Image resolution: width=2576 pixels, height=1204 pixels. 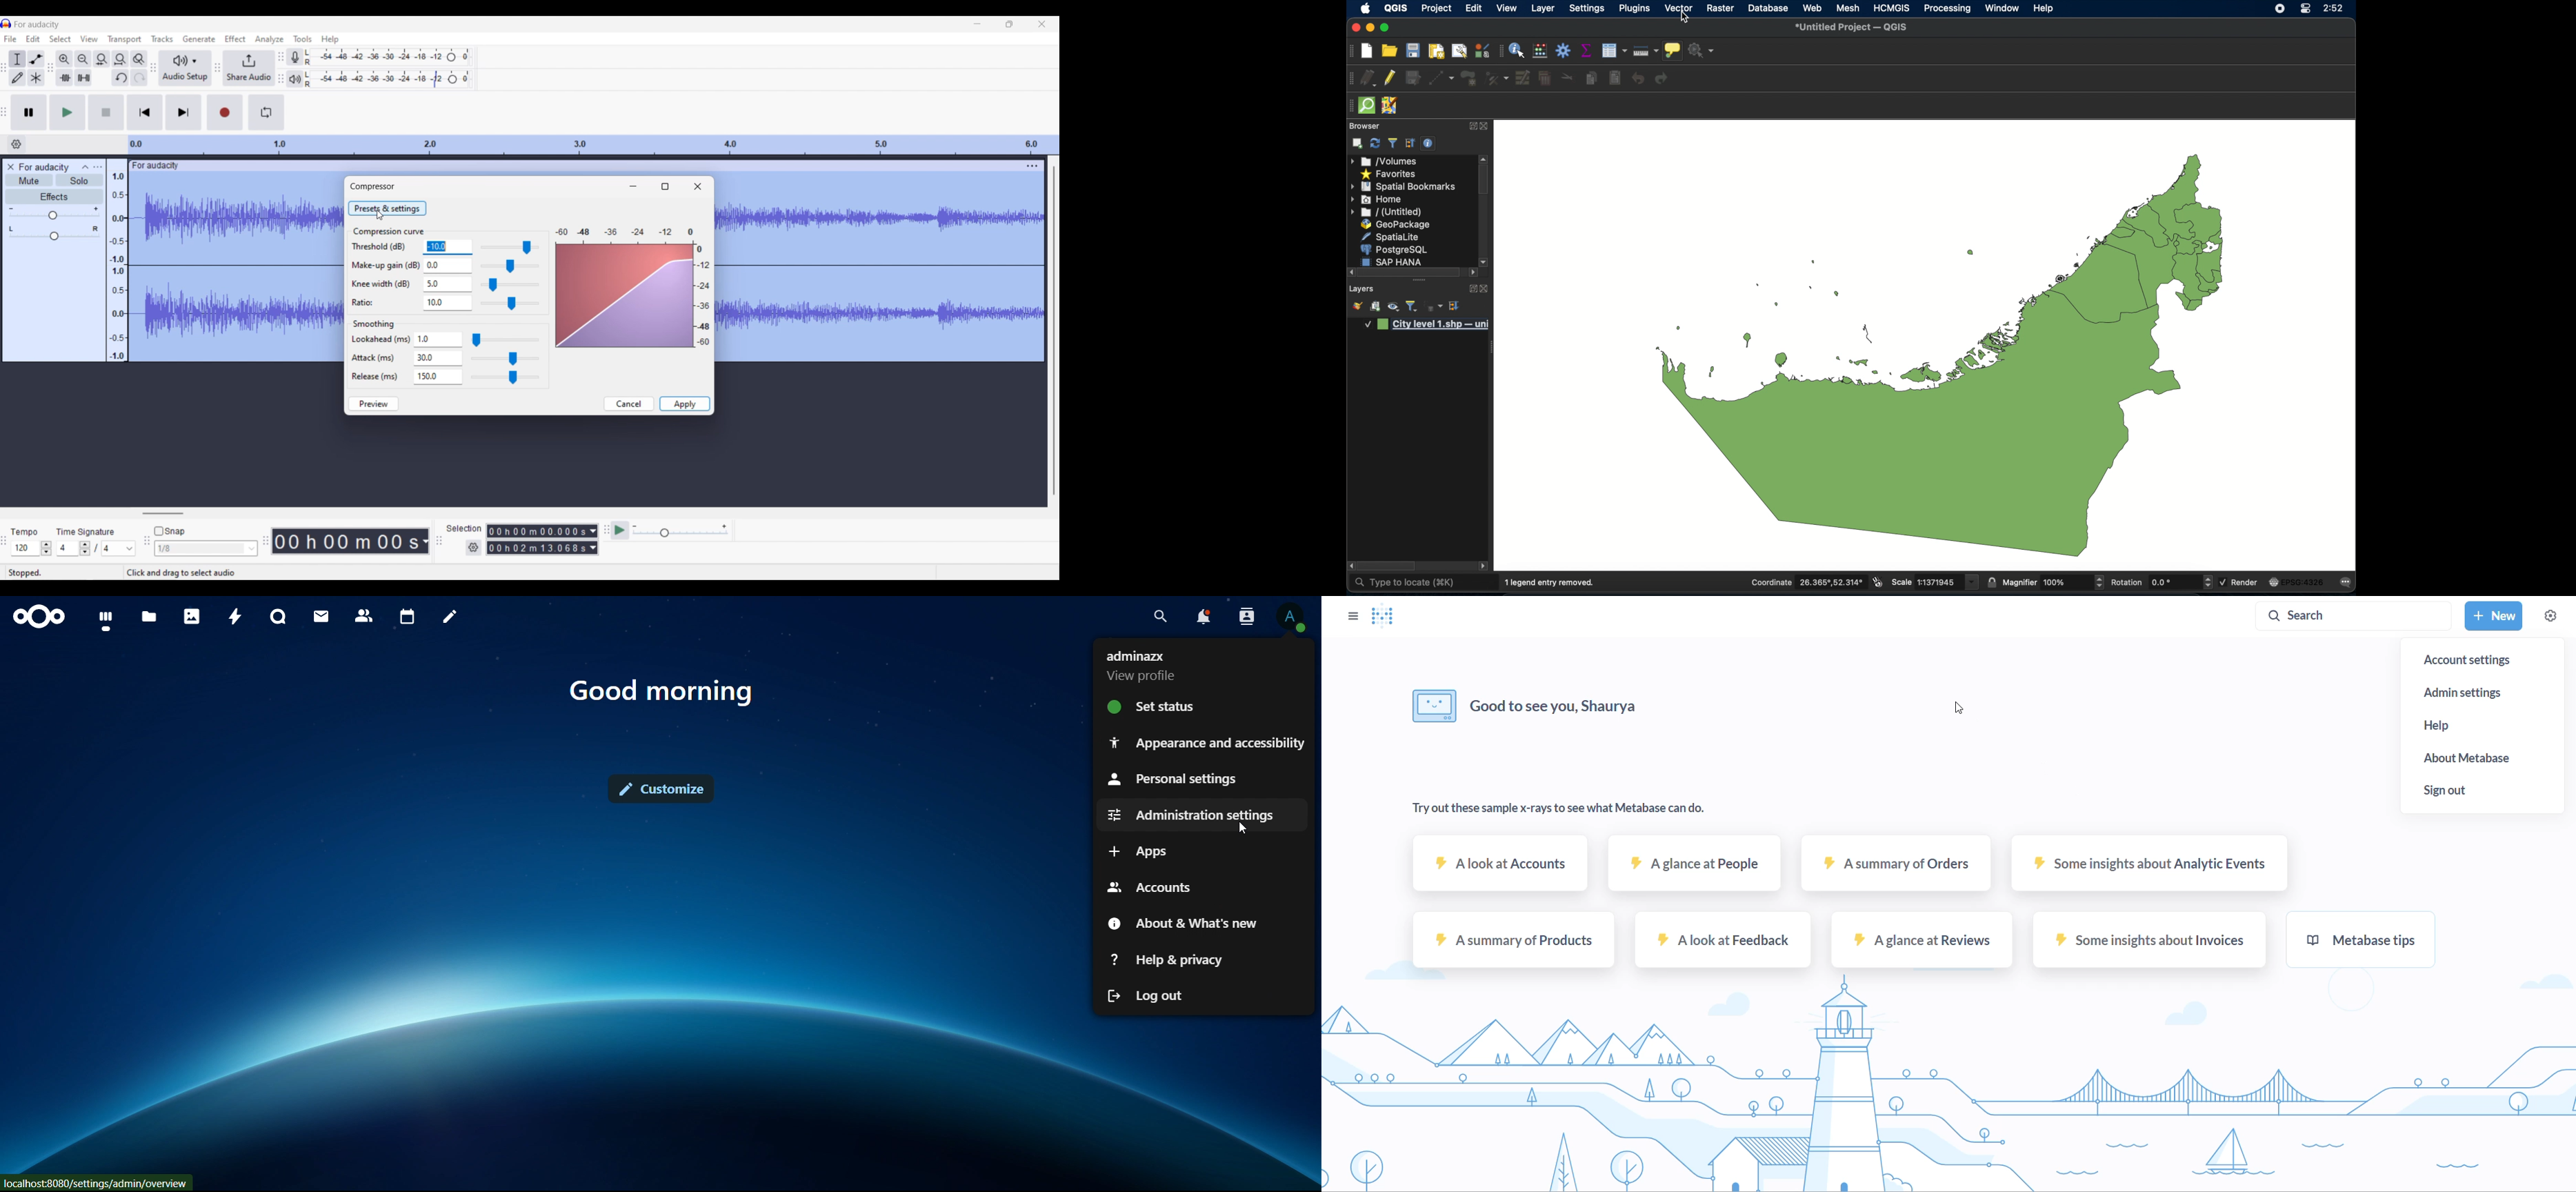 I want to click on Fit selection to width, so click(x=102, y=59).